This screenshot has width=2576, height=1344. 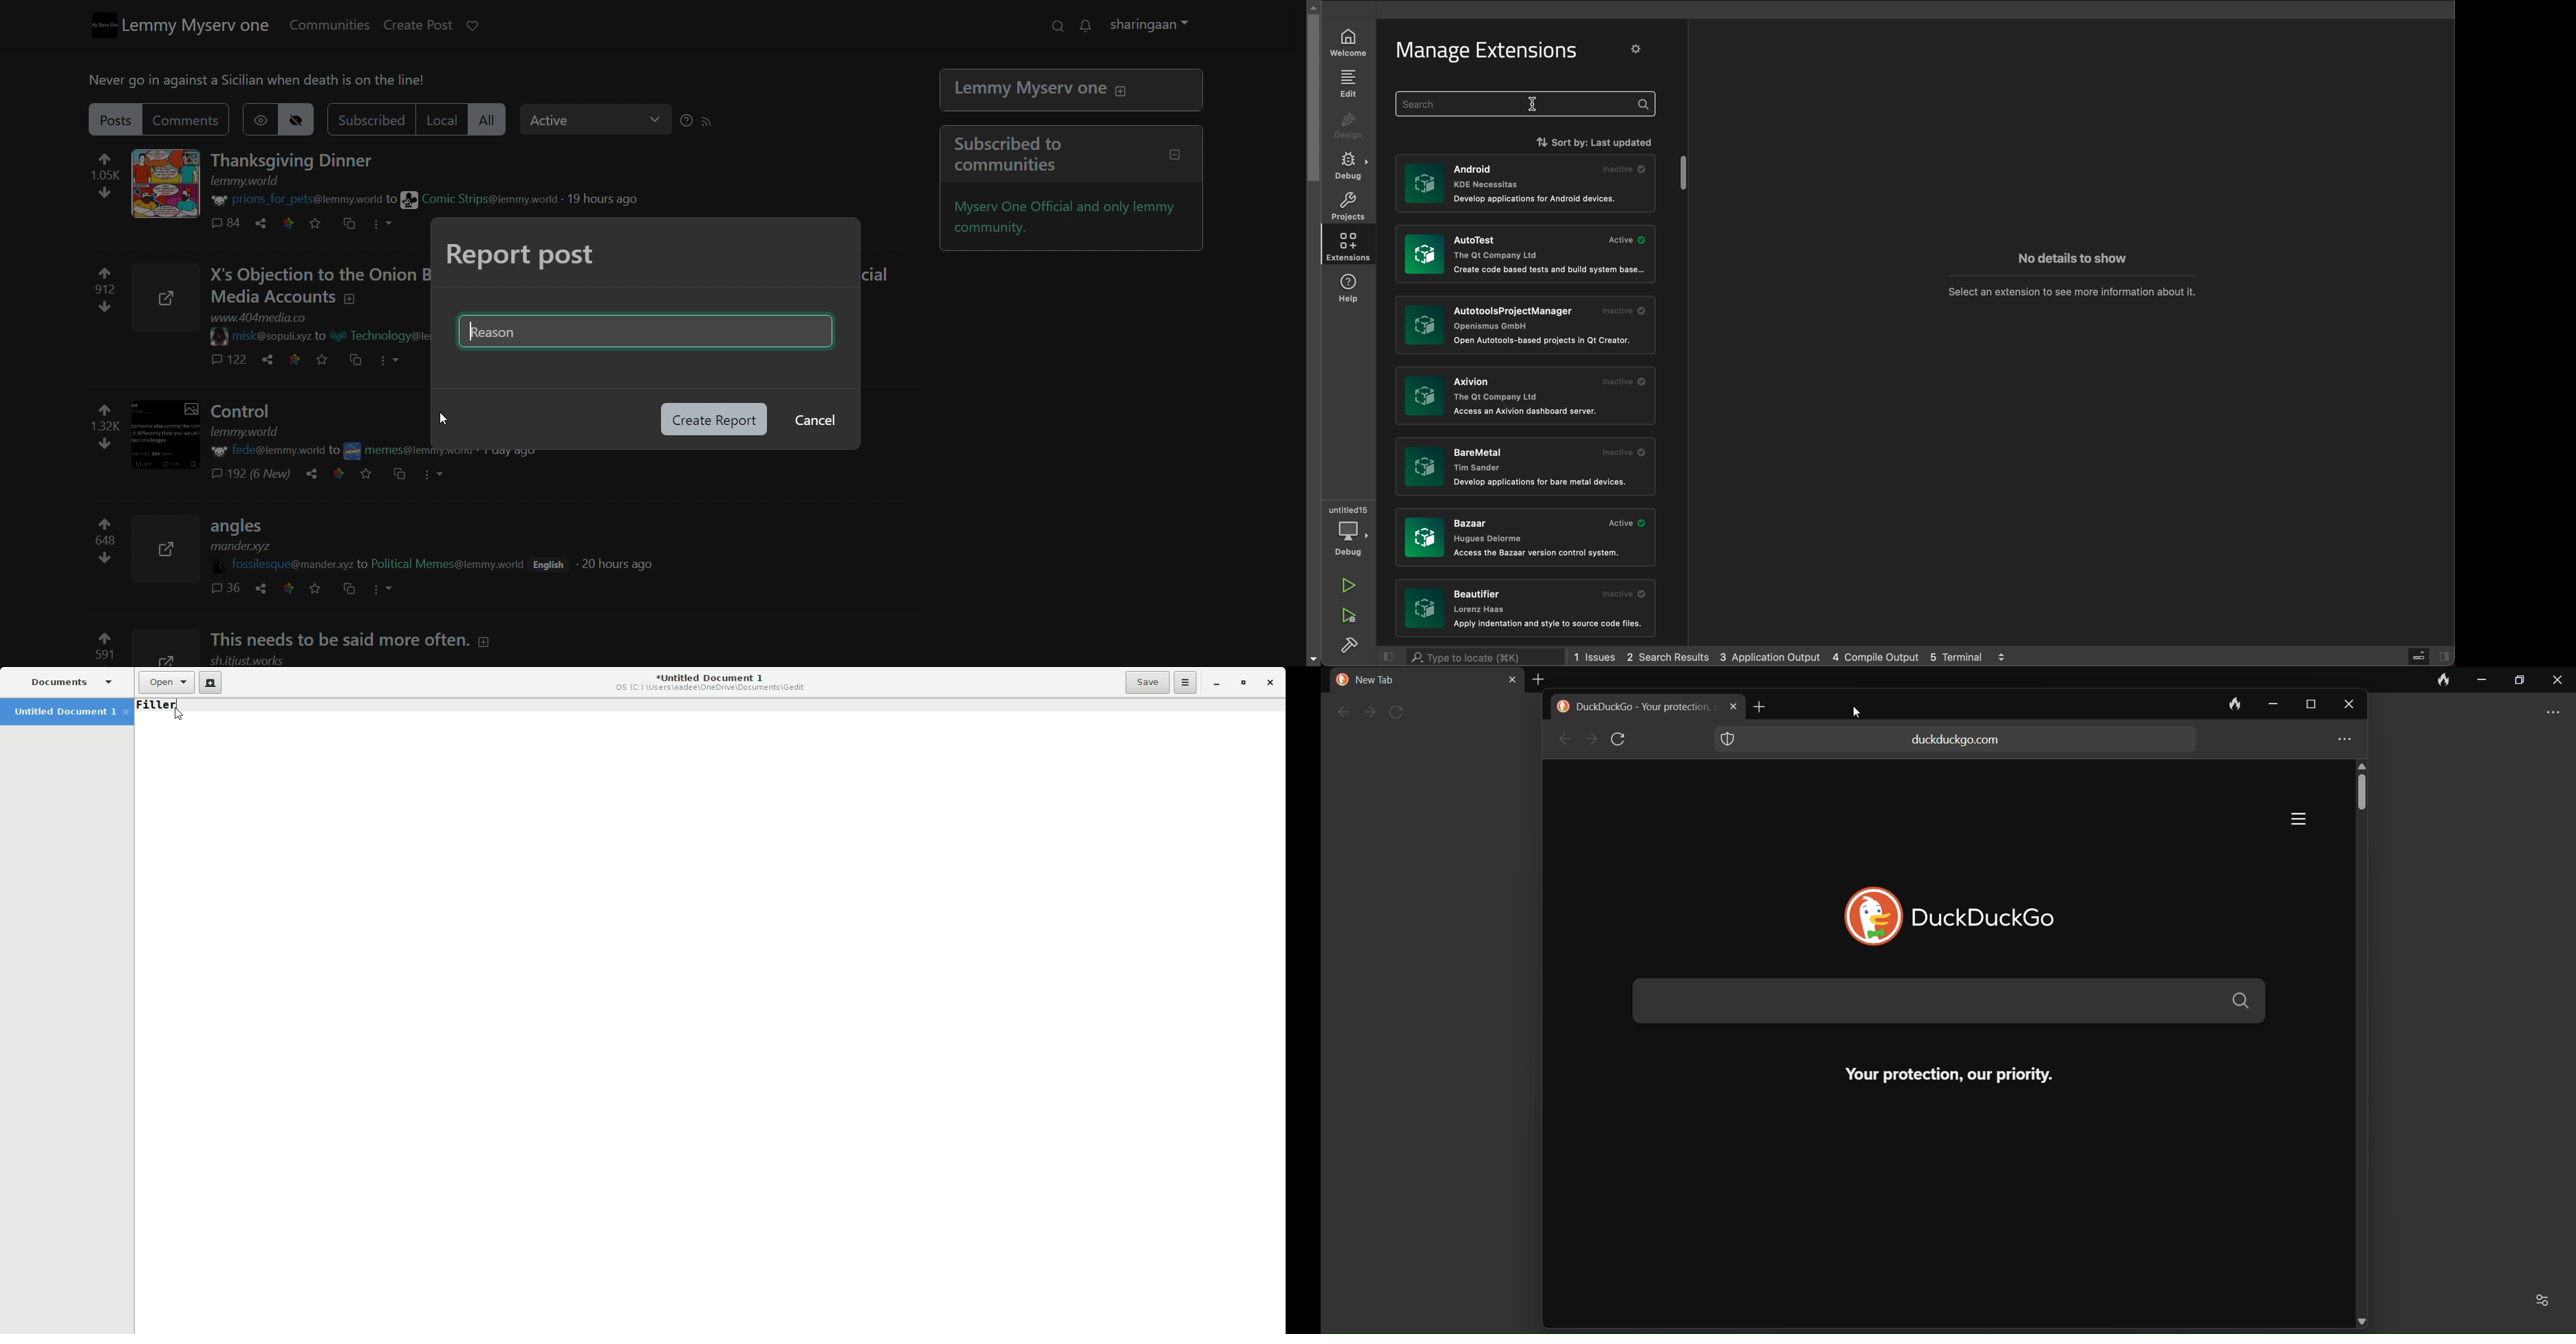 I want to click on notifications, so click(x=1092, y=26).